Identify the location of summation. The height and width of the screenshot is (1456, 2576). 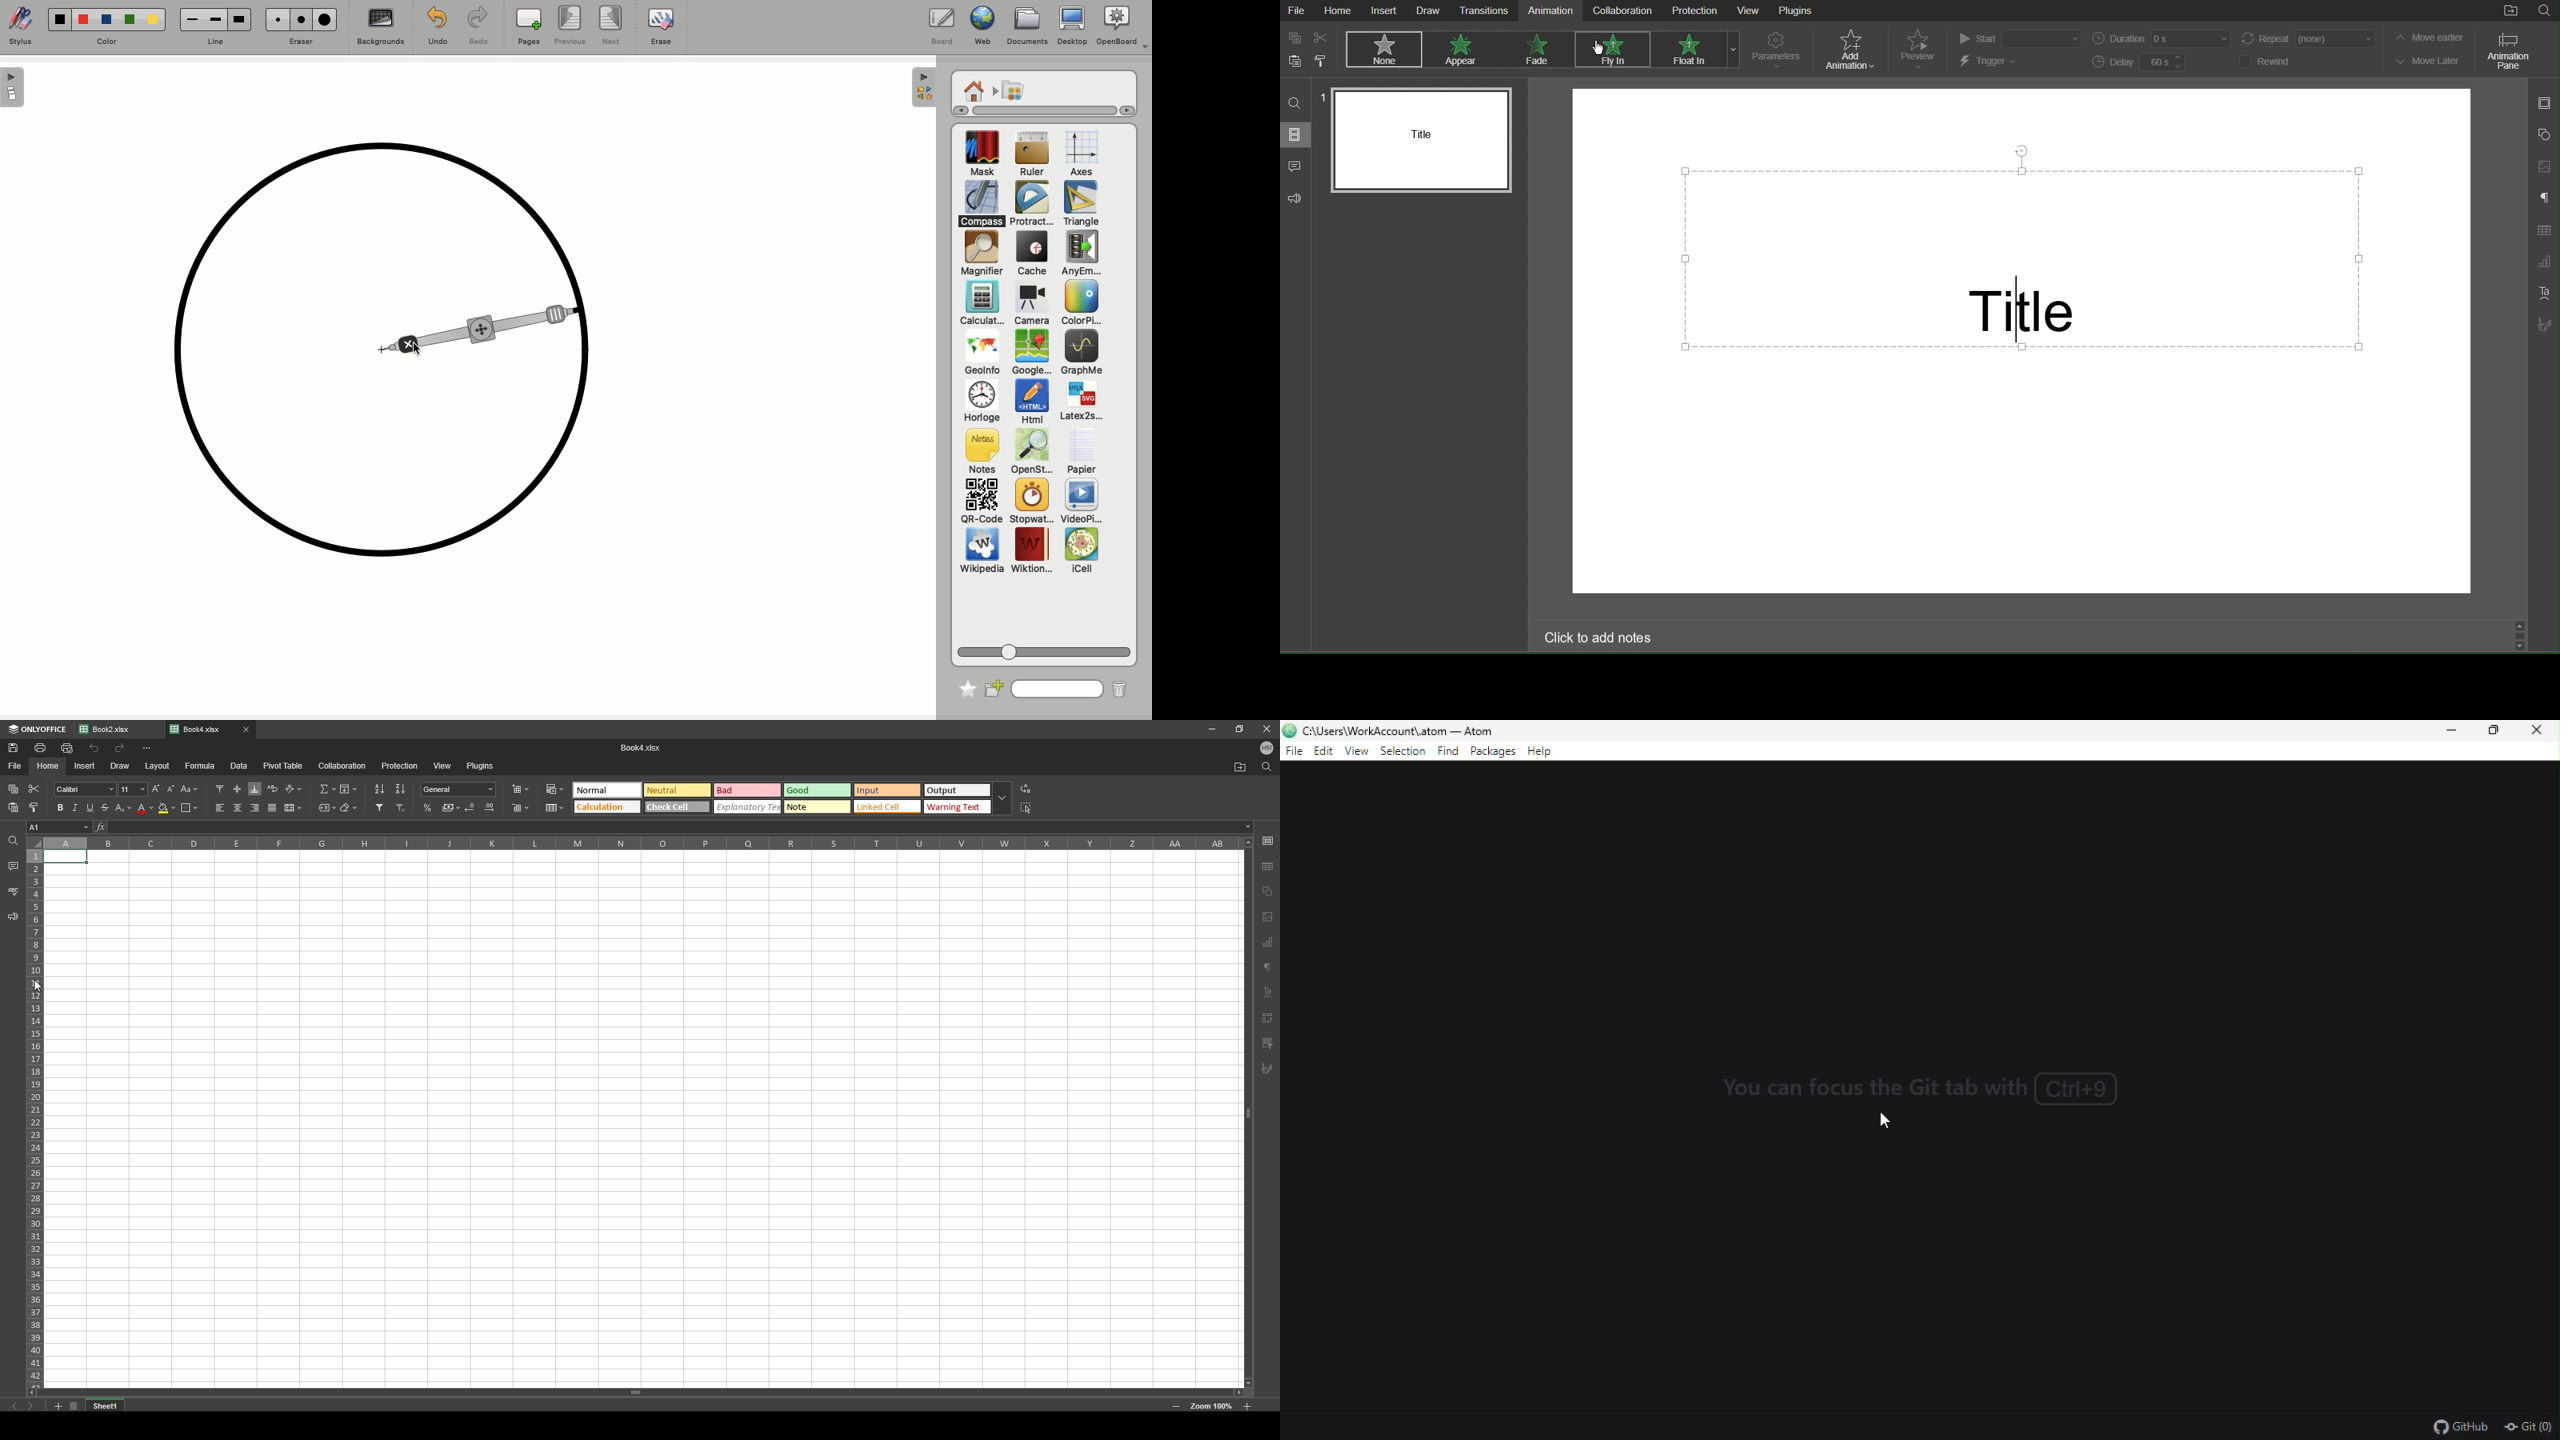
(327, 789).